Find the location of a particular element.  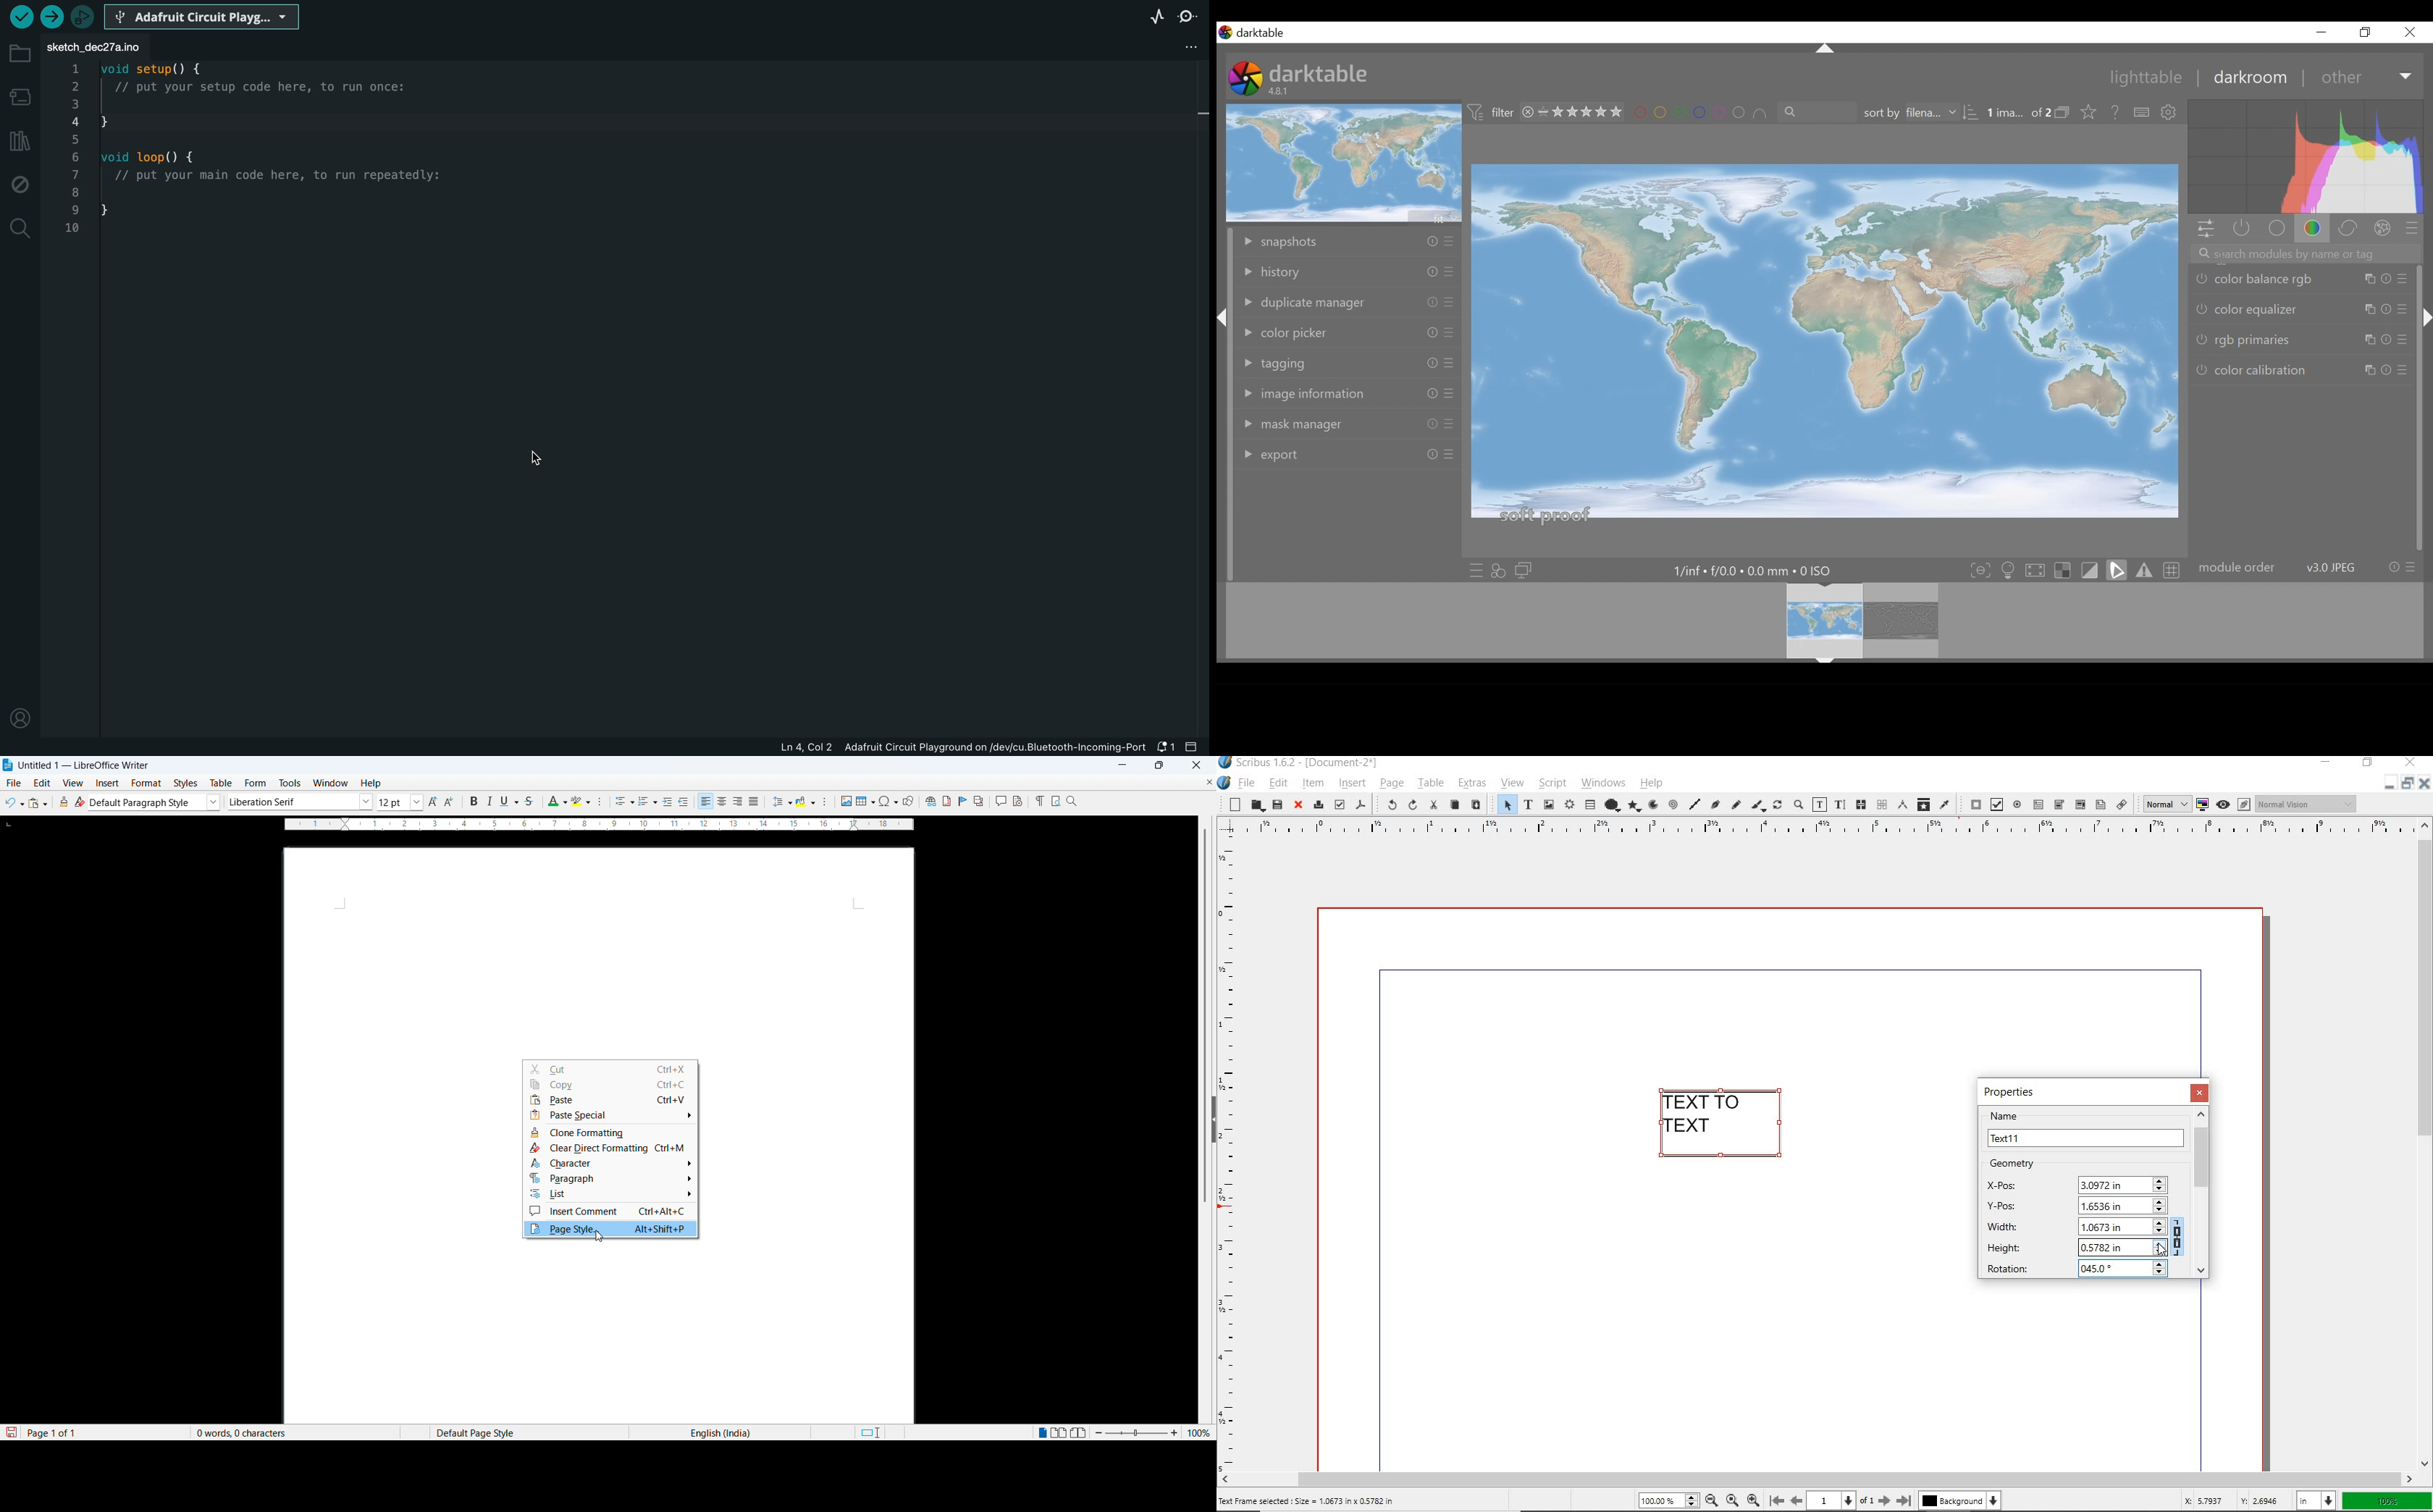

effect is located at coordinates (2383, 229).